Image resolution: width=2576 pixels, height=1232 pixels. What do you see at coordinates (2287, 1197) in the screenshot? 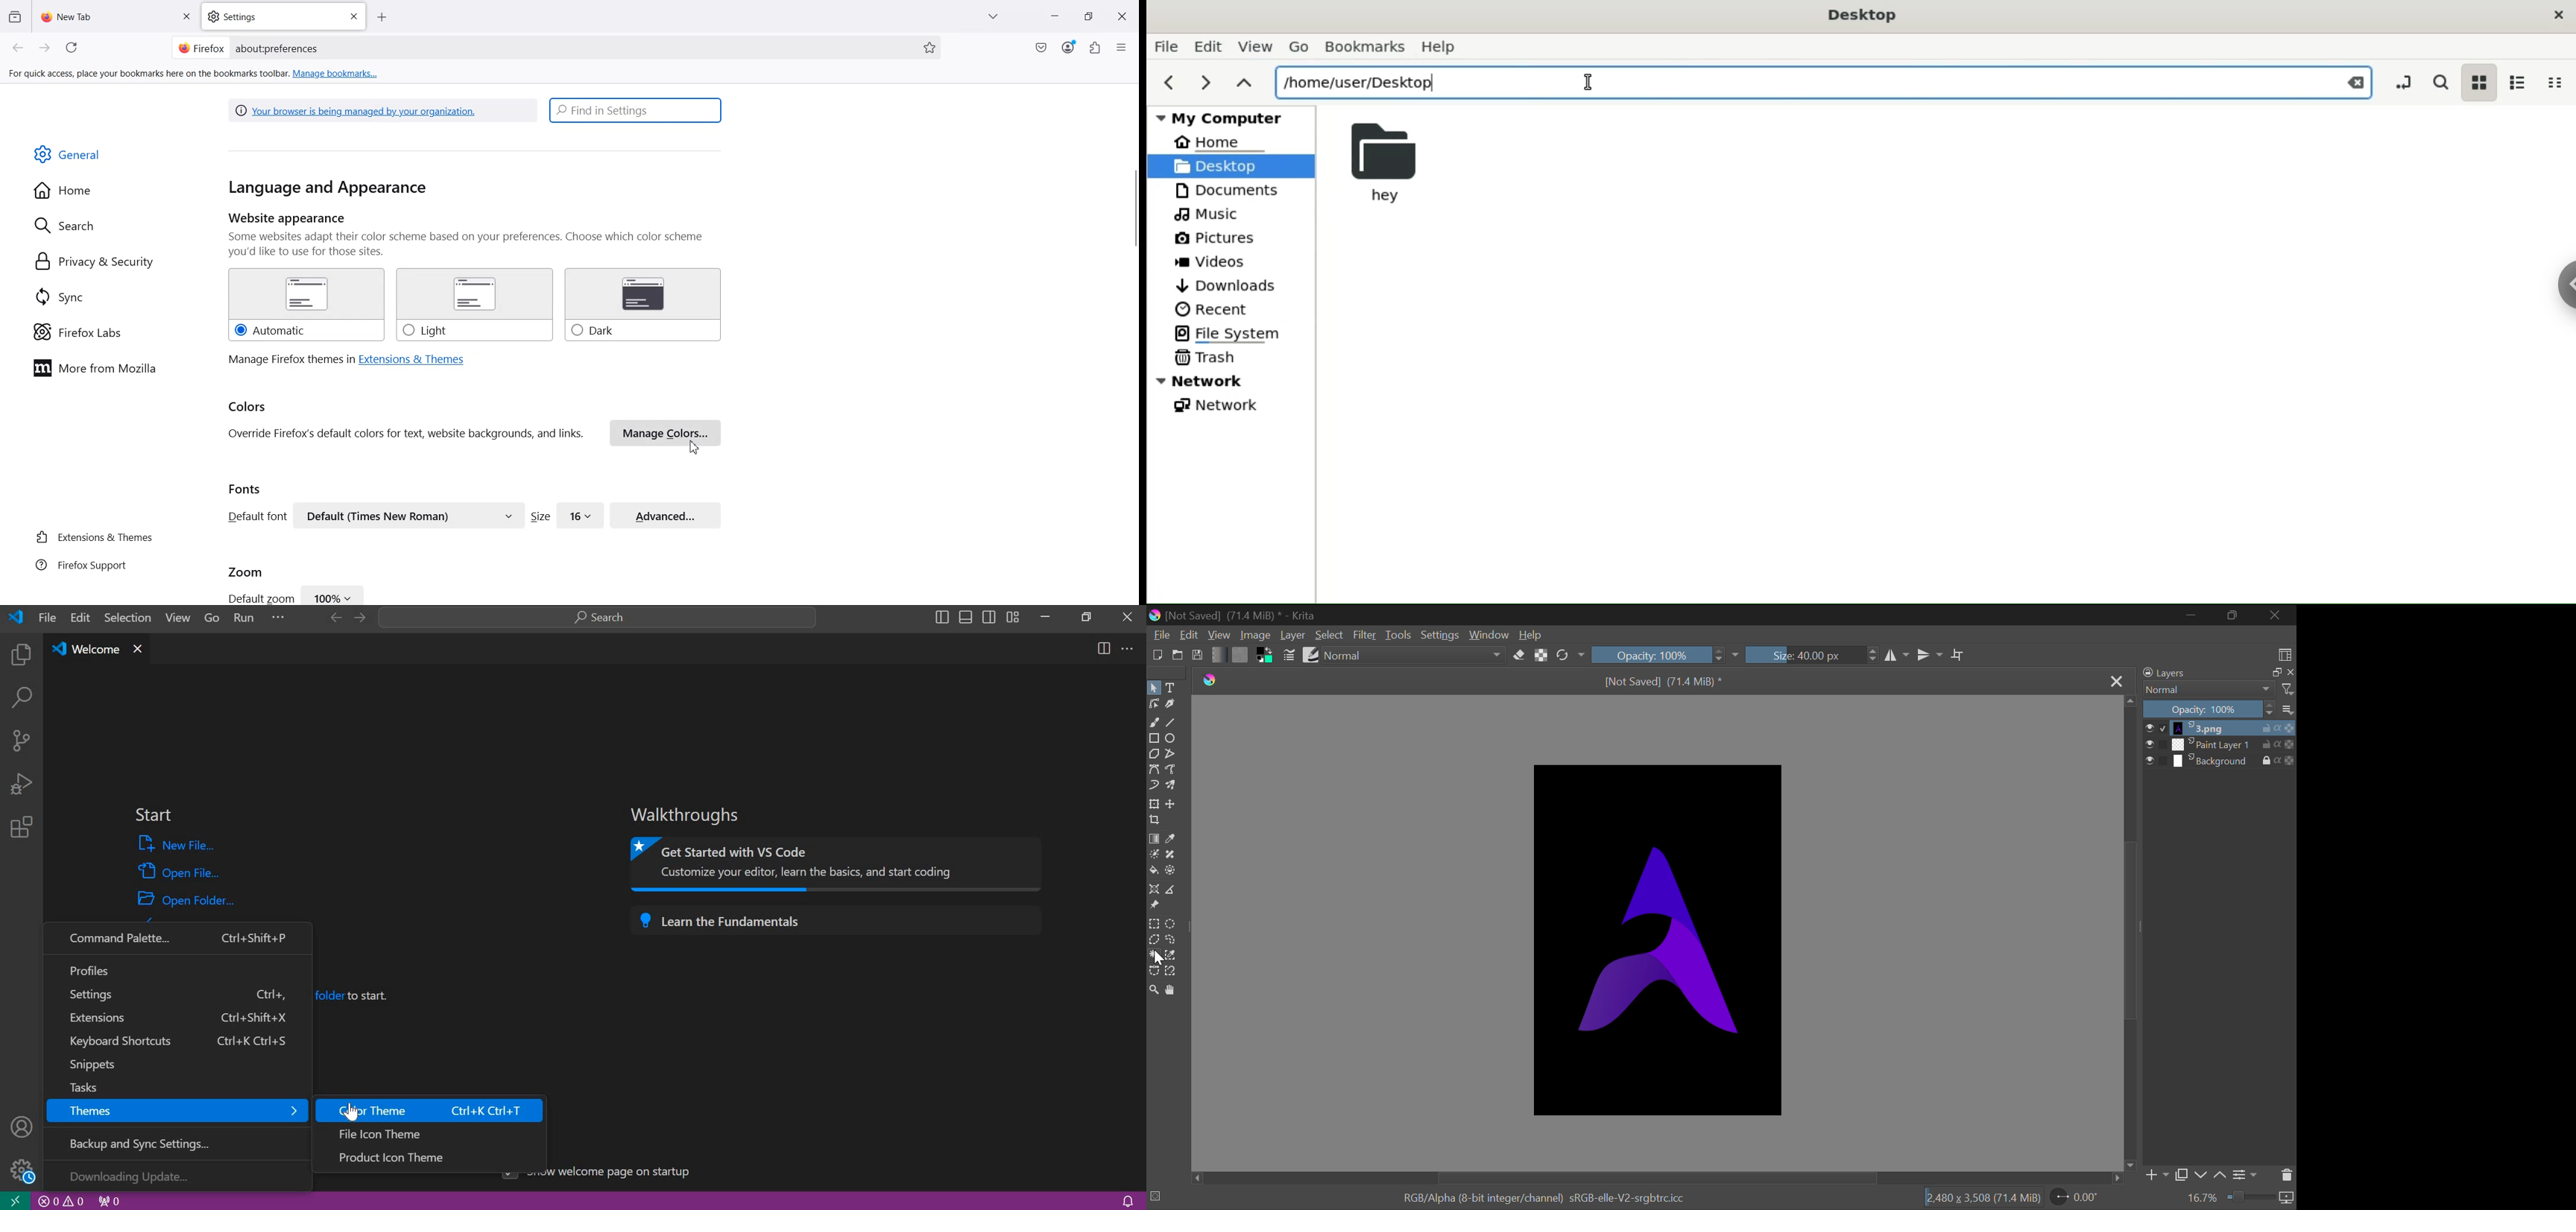
I see `icon` at bounding box center [2287, 1197].